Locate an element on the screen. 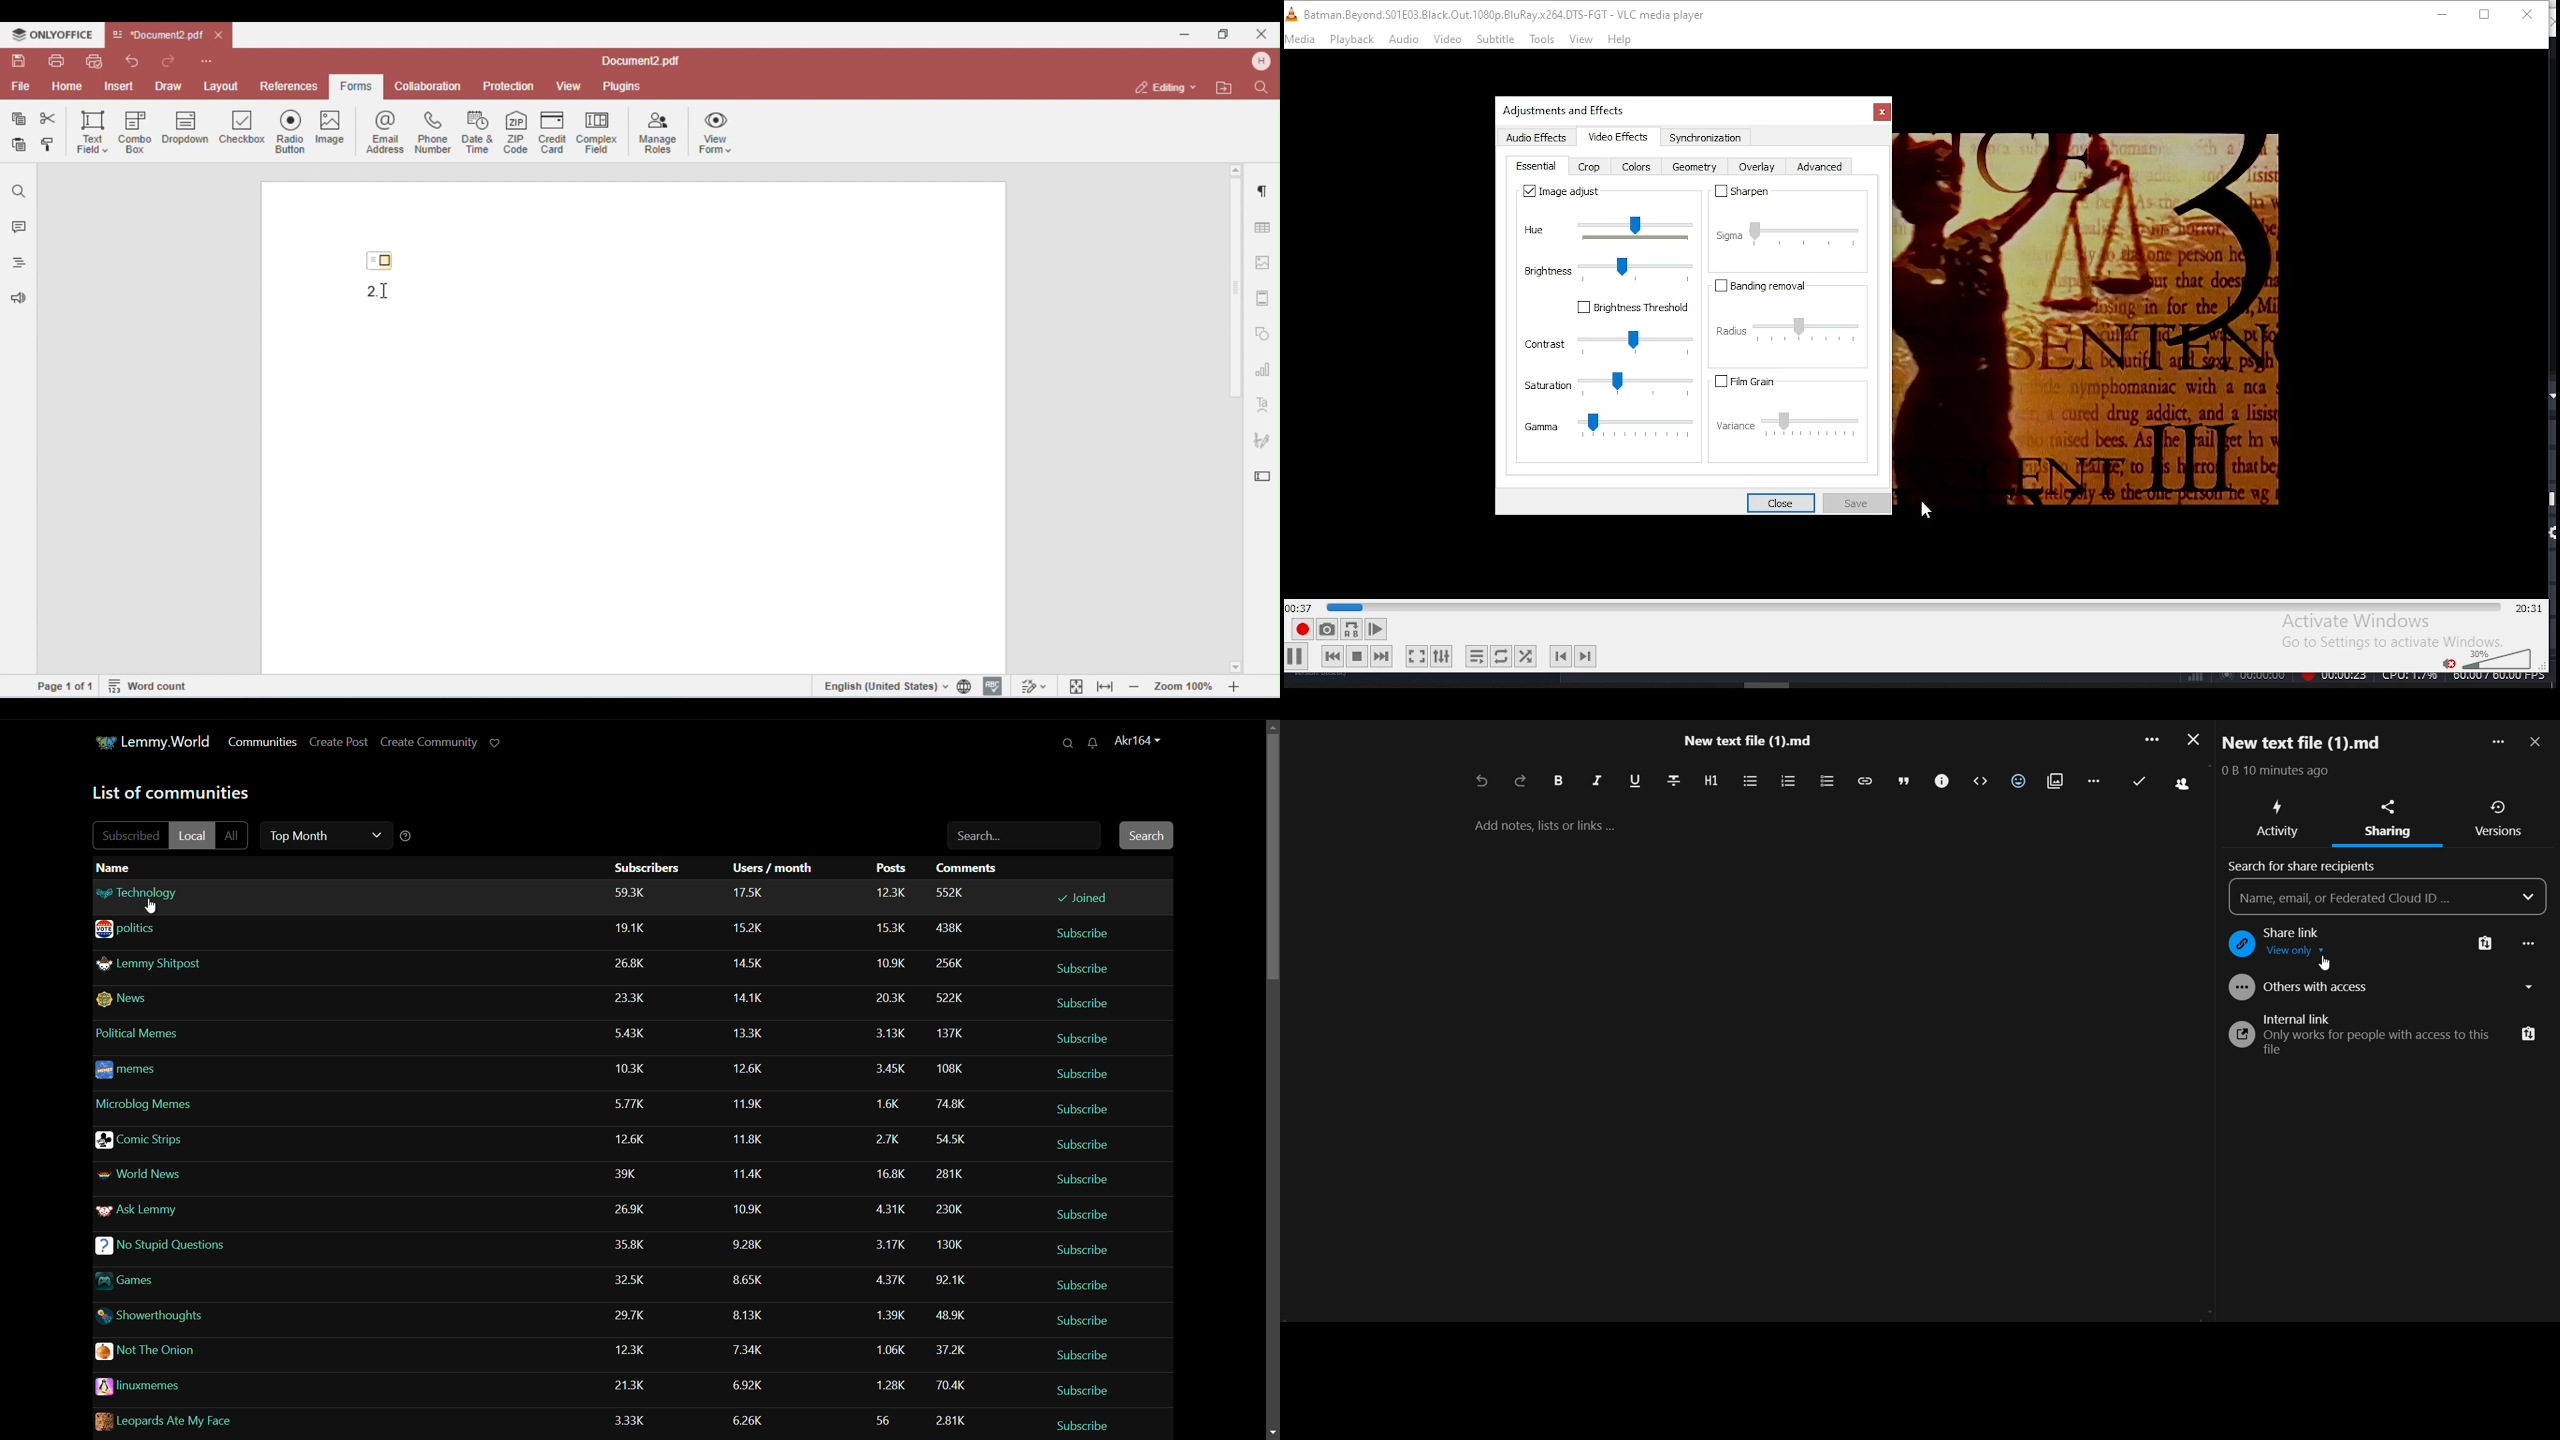 The height and width of the screenshot is (1456, 2576). crop is located at coordinates (1590, 169).